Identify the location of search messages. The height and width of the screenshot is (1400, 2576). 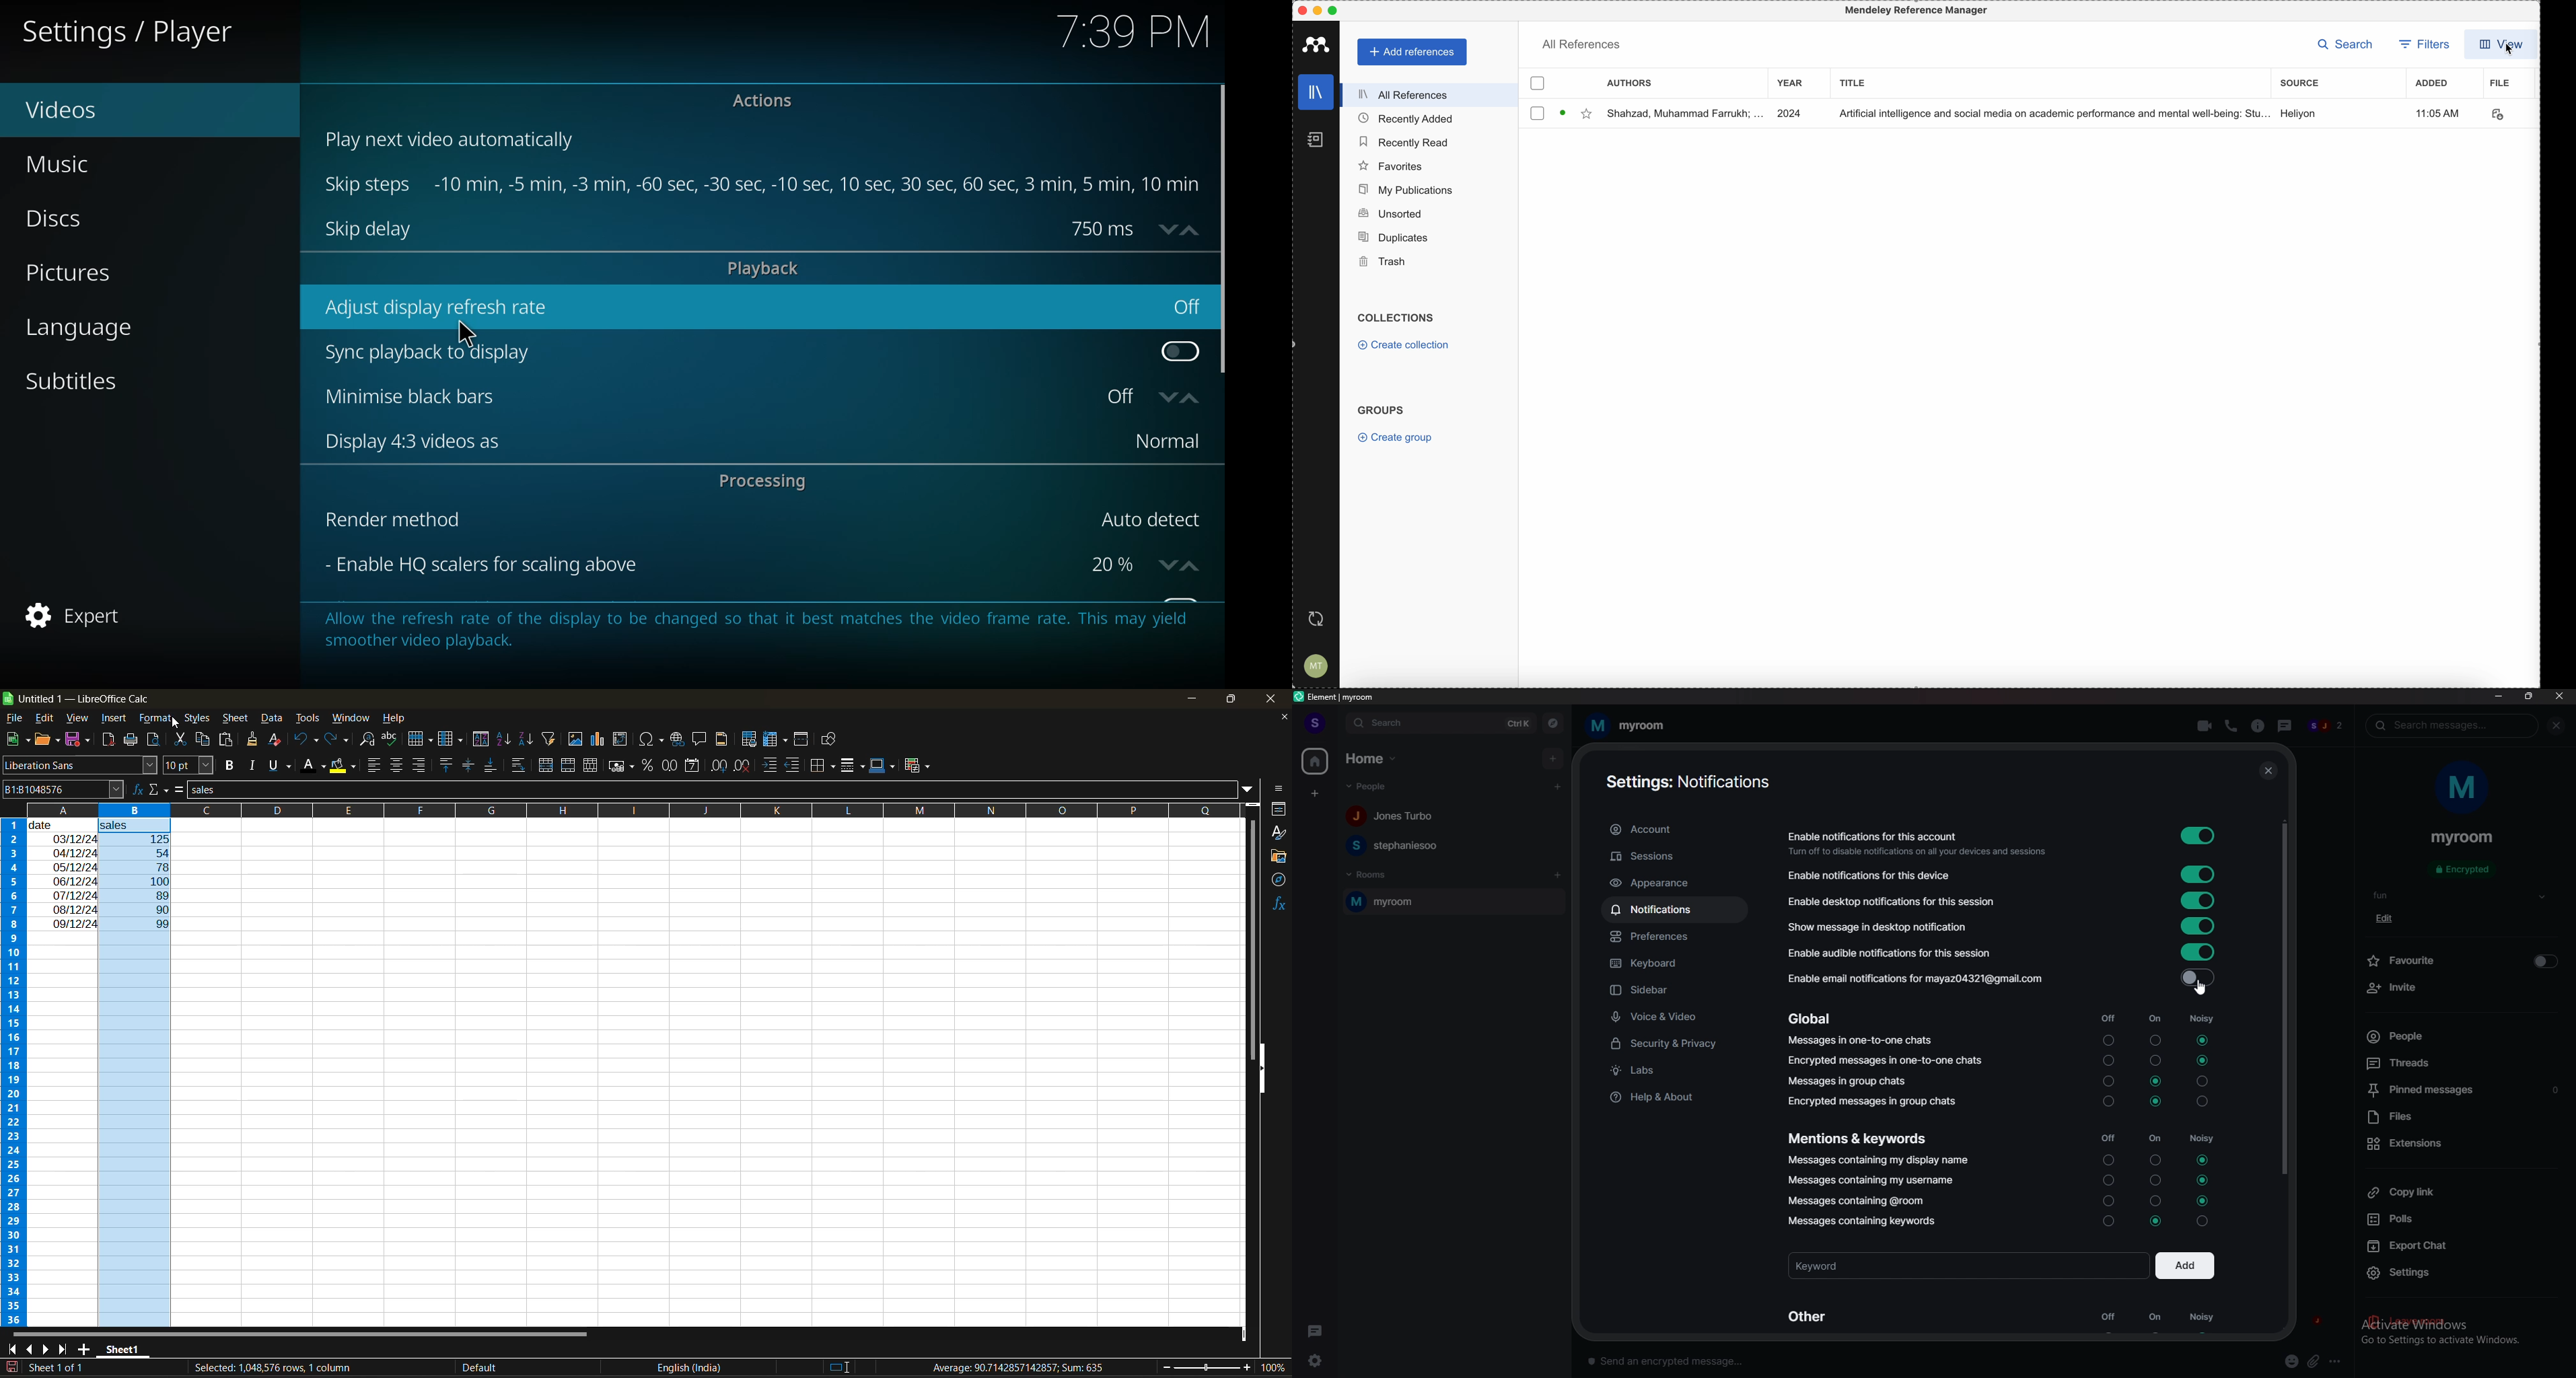
(2453, 725).